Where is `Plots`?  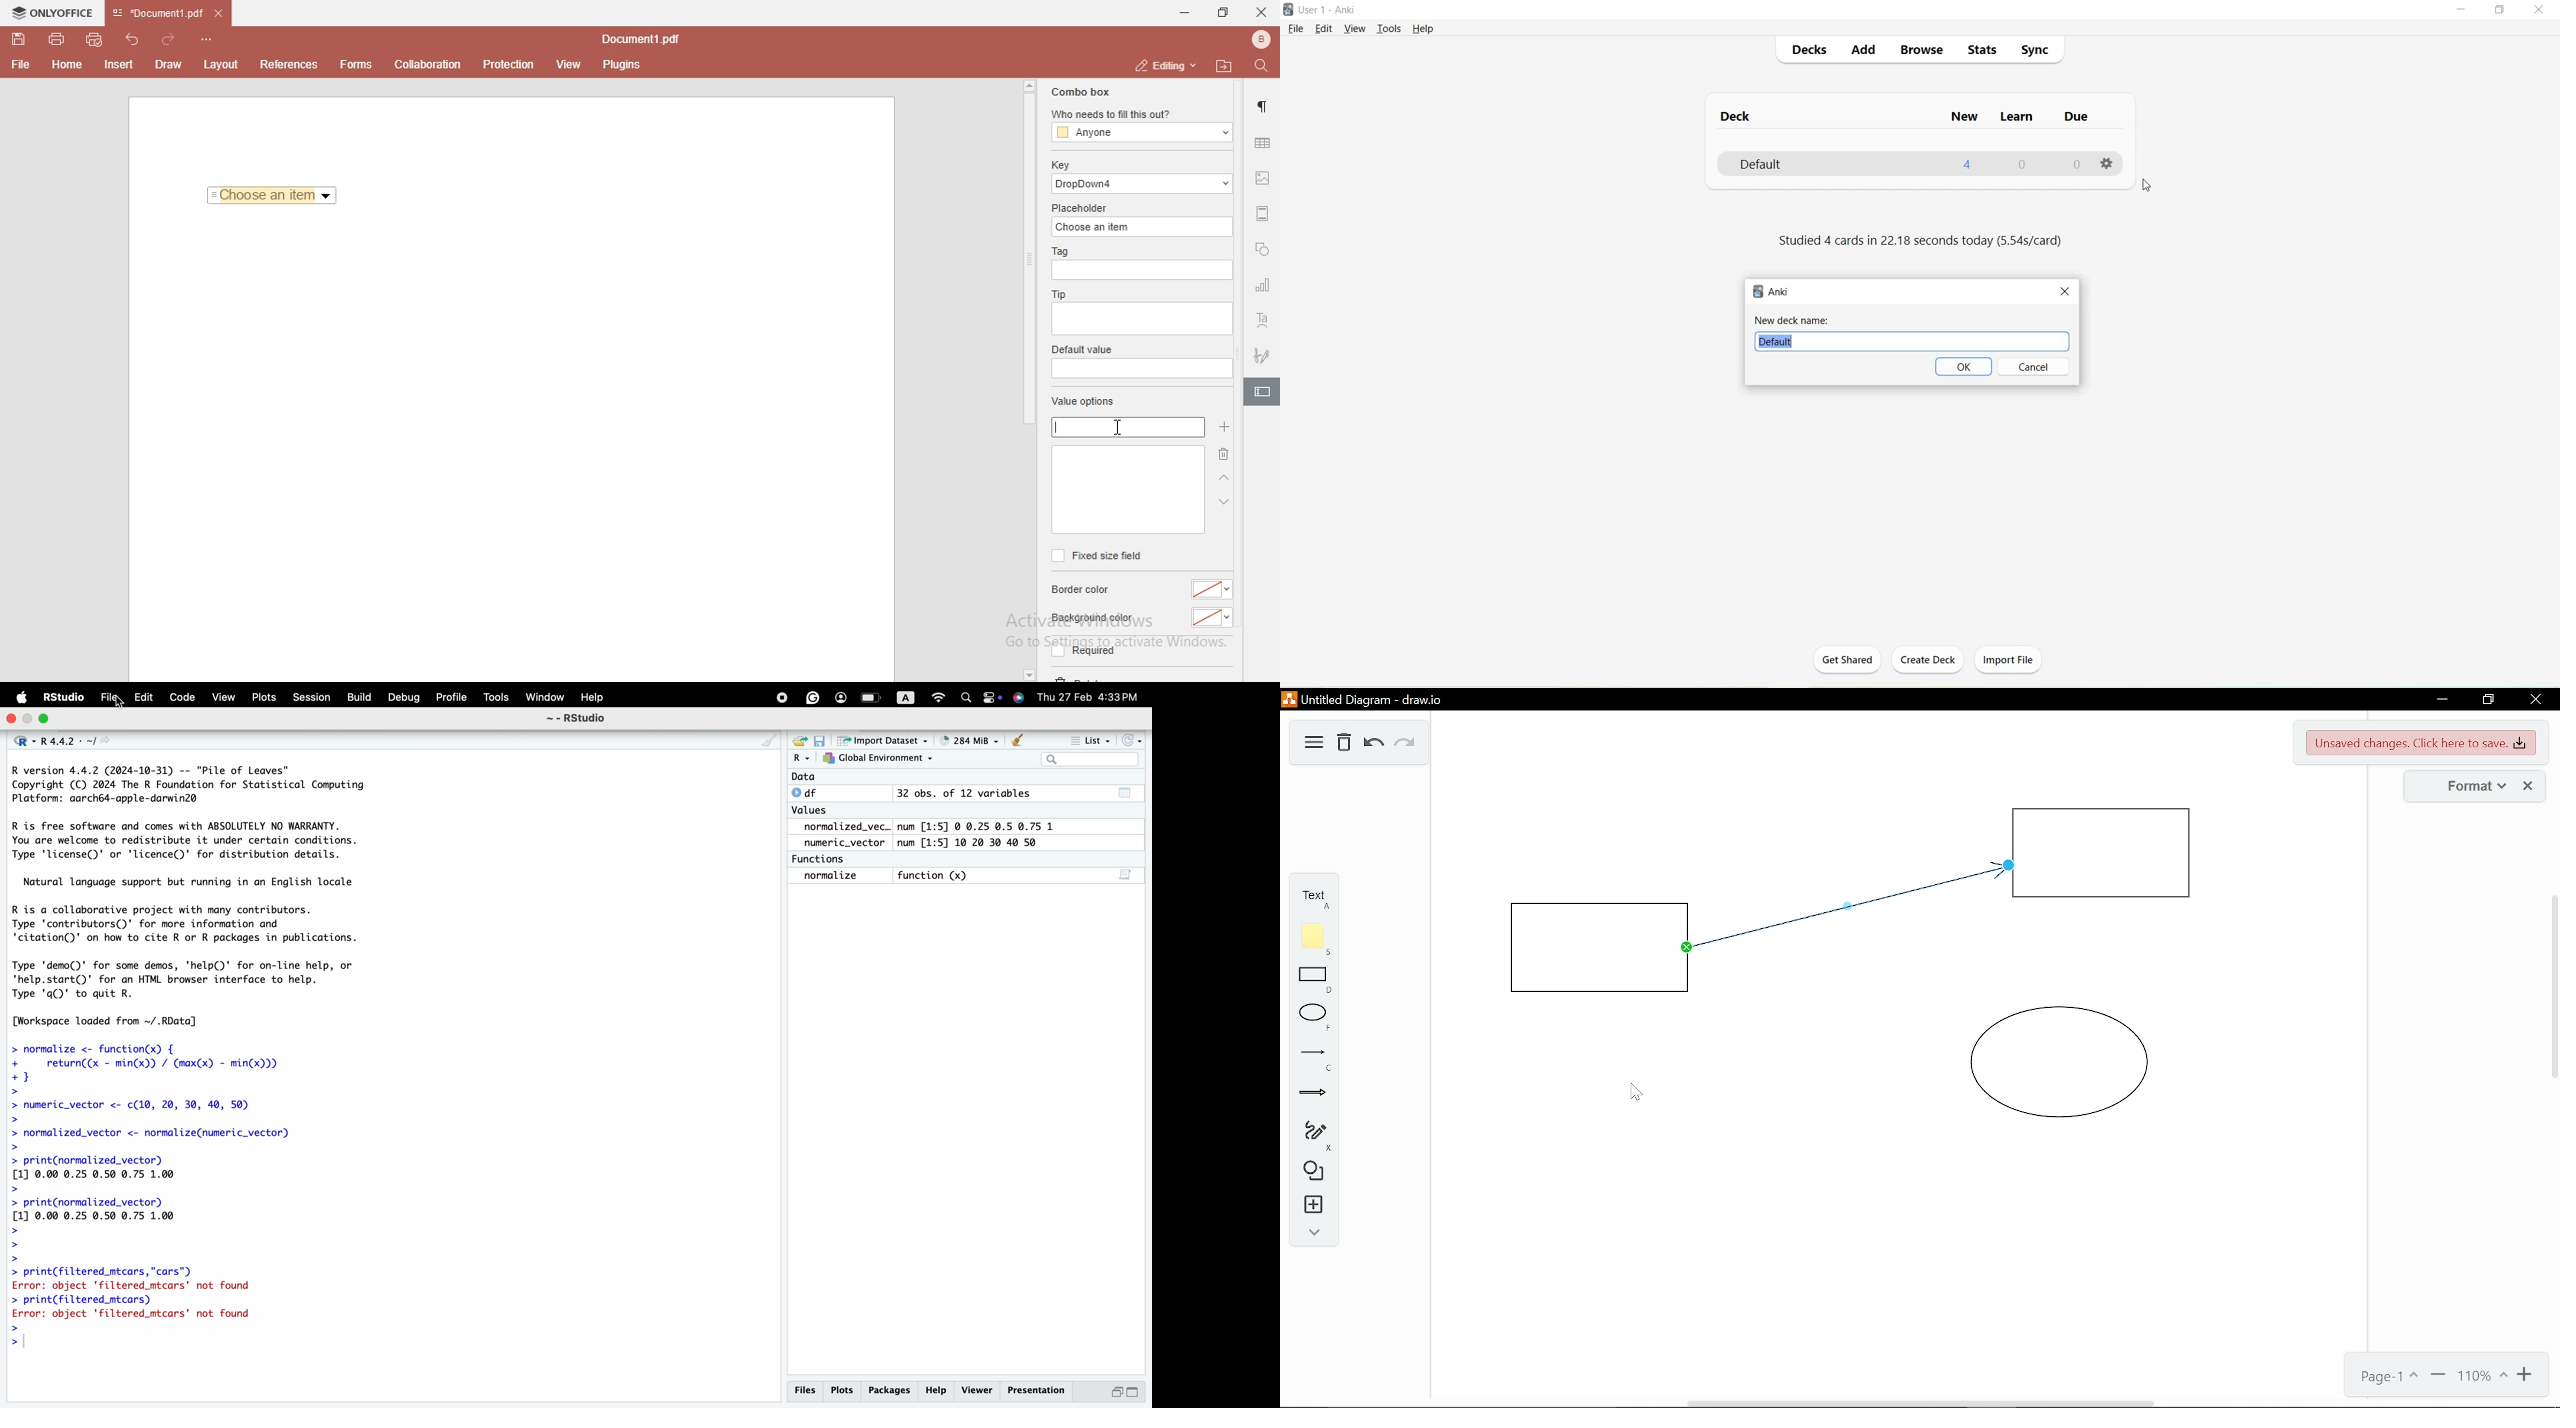
Plots is located at coordinates (845, 1390).